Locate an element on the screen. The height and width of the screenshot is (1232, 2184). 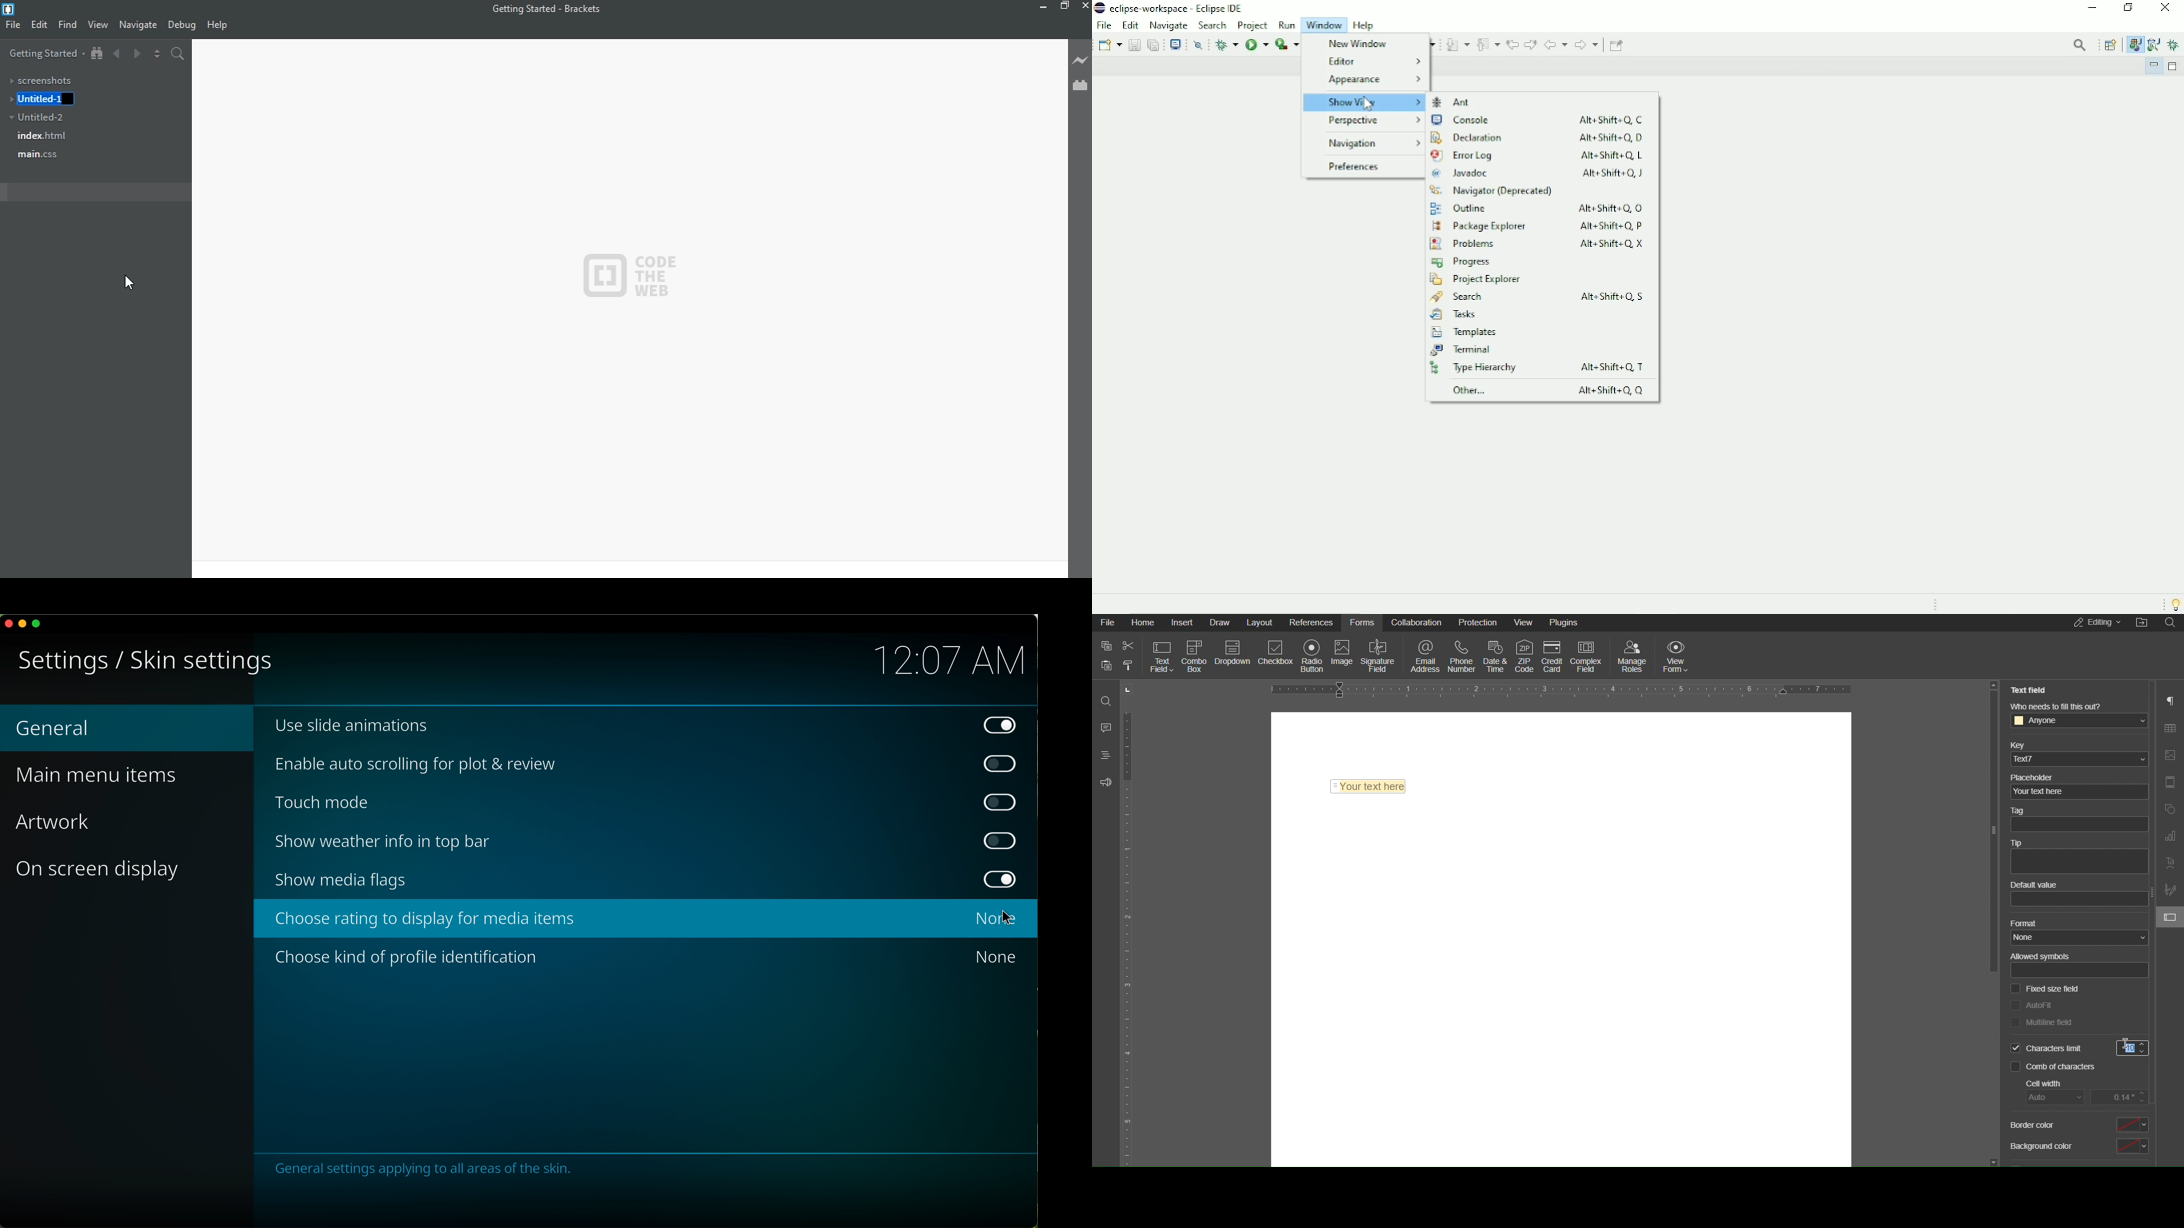
Email Address is located at coordinates (1426, 654).